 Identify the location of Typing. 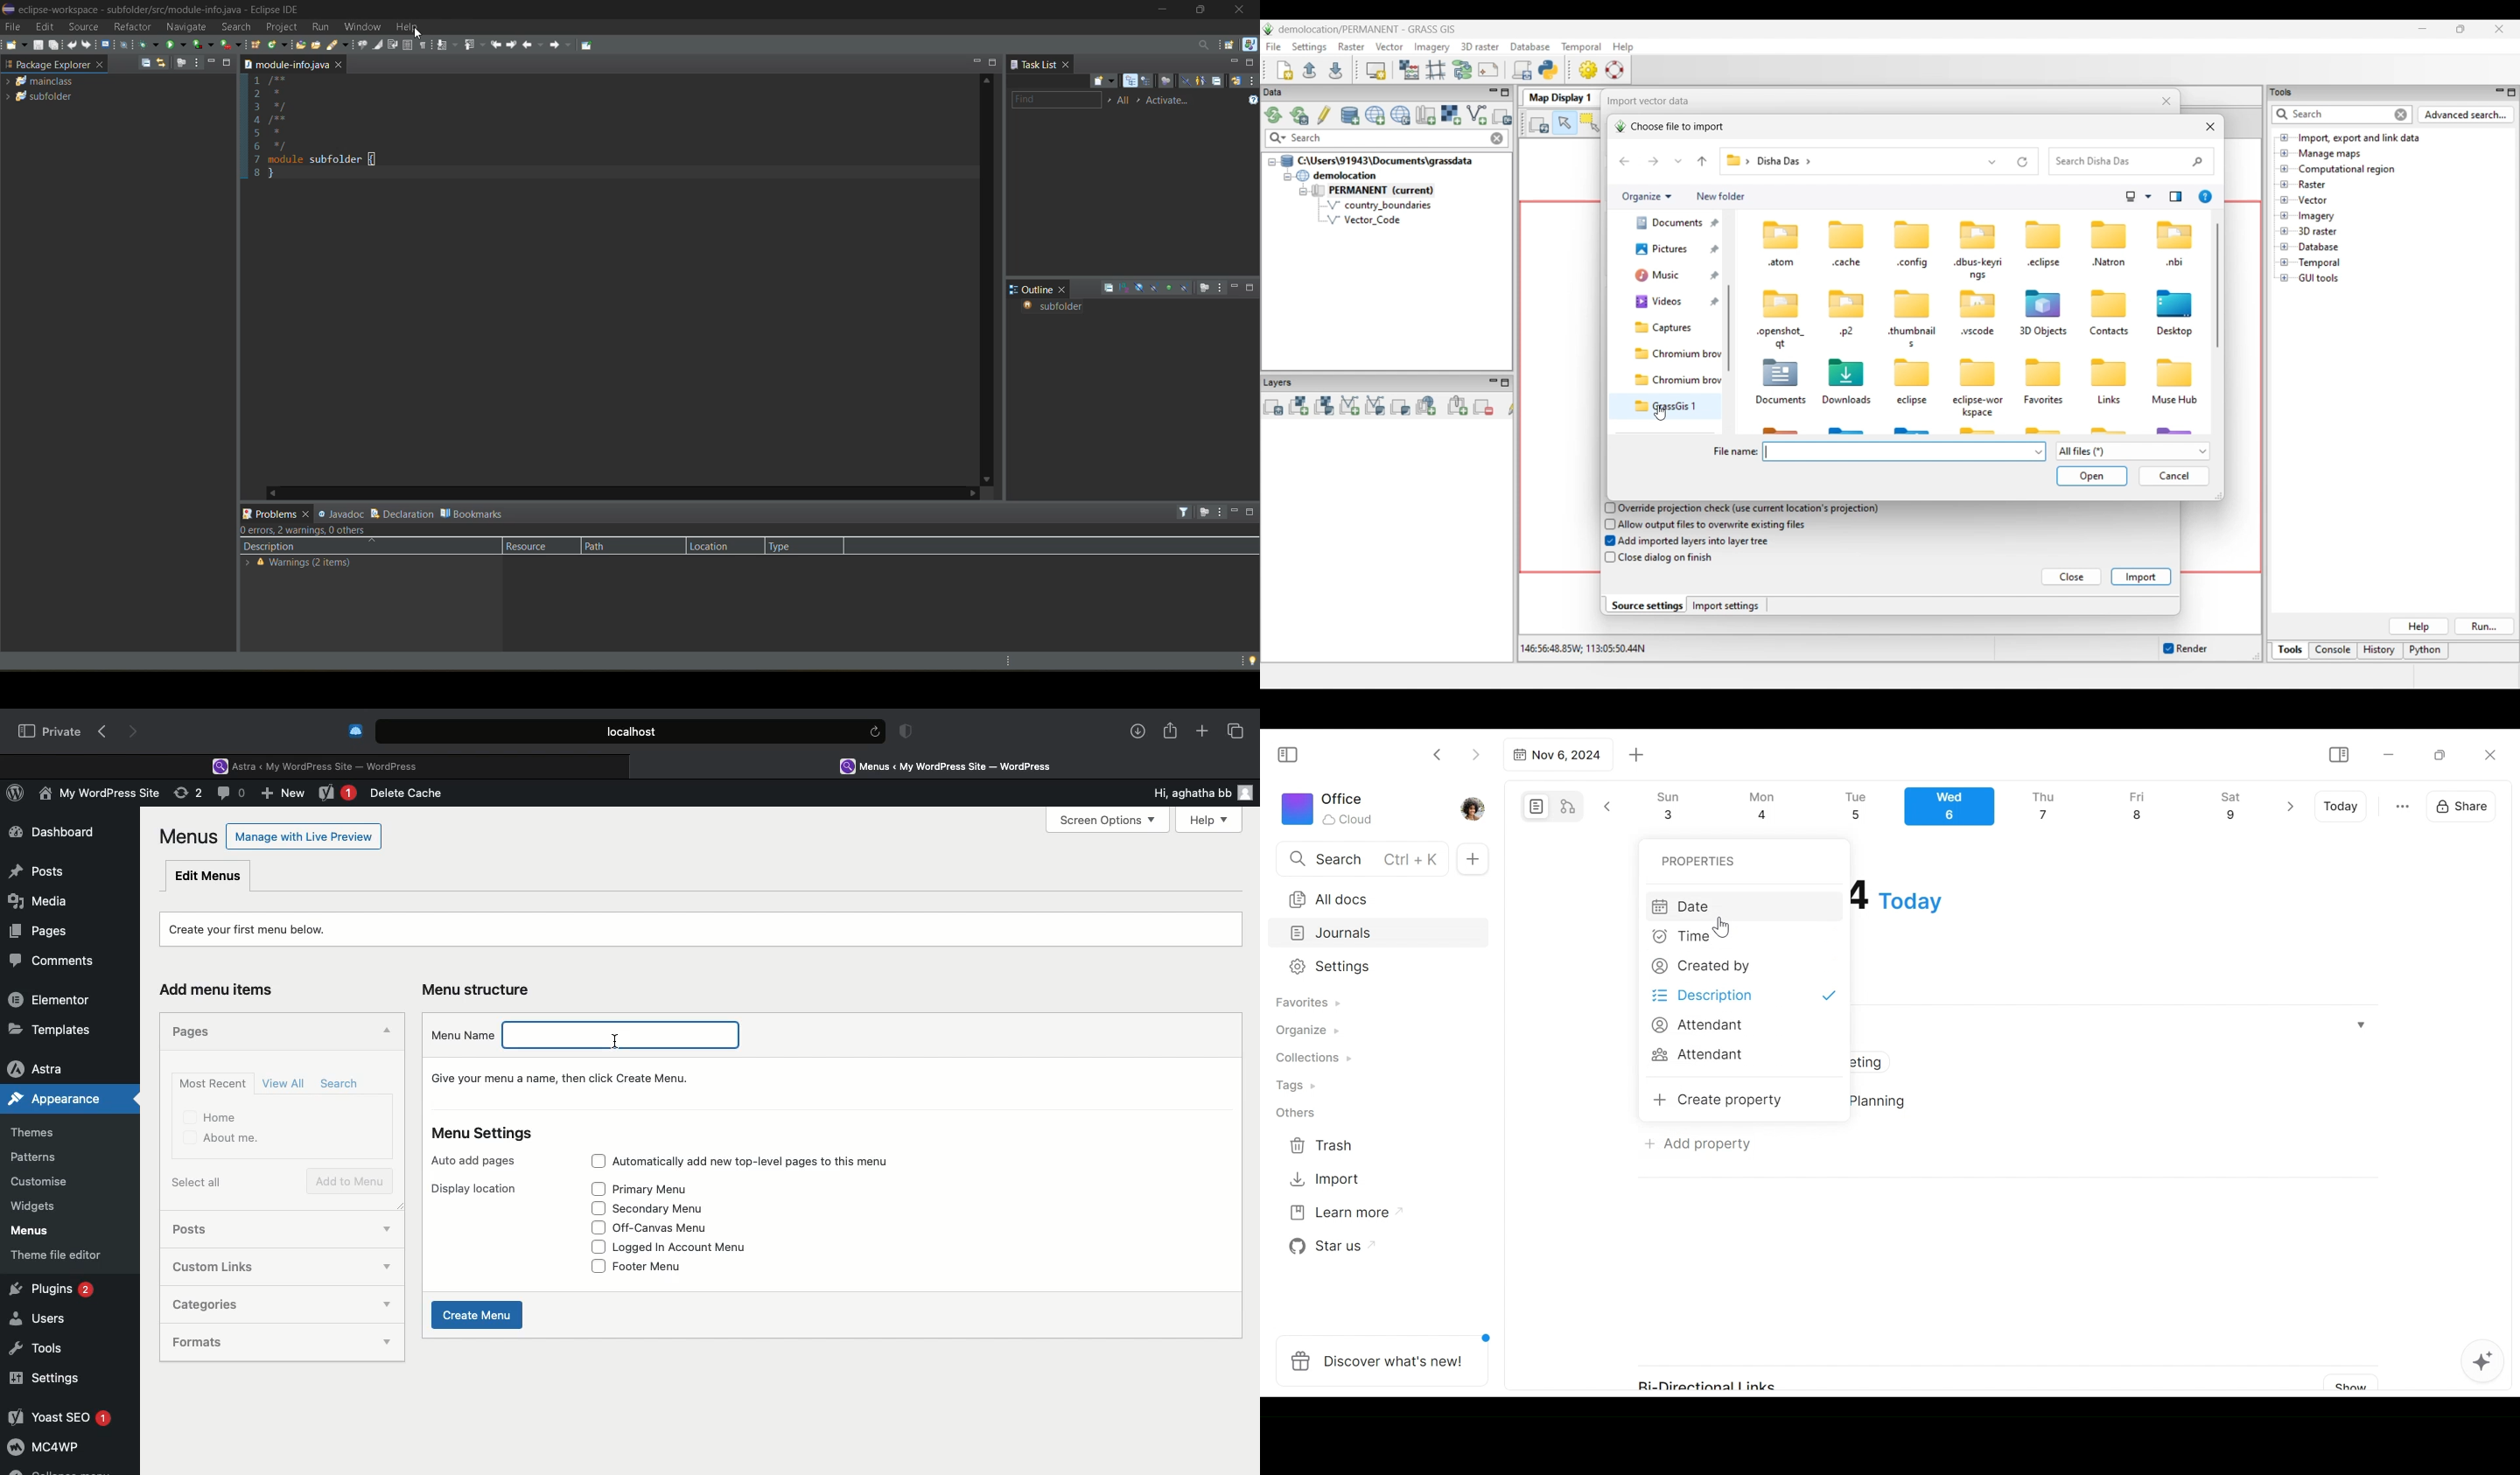
(626, 1034).